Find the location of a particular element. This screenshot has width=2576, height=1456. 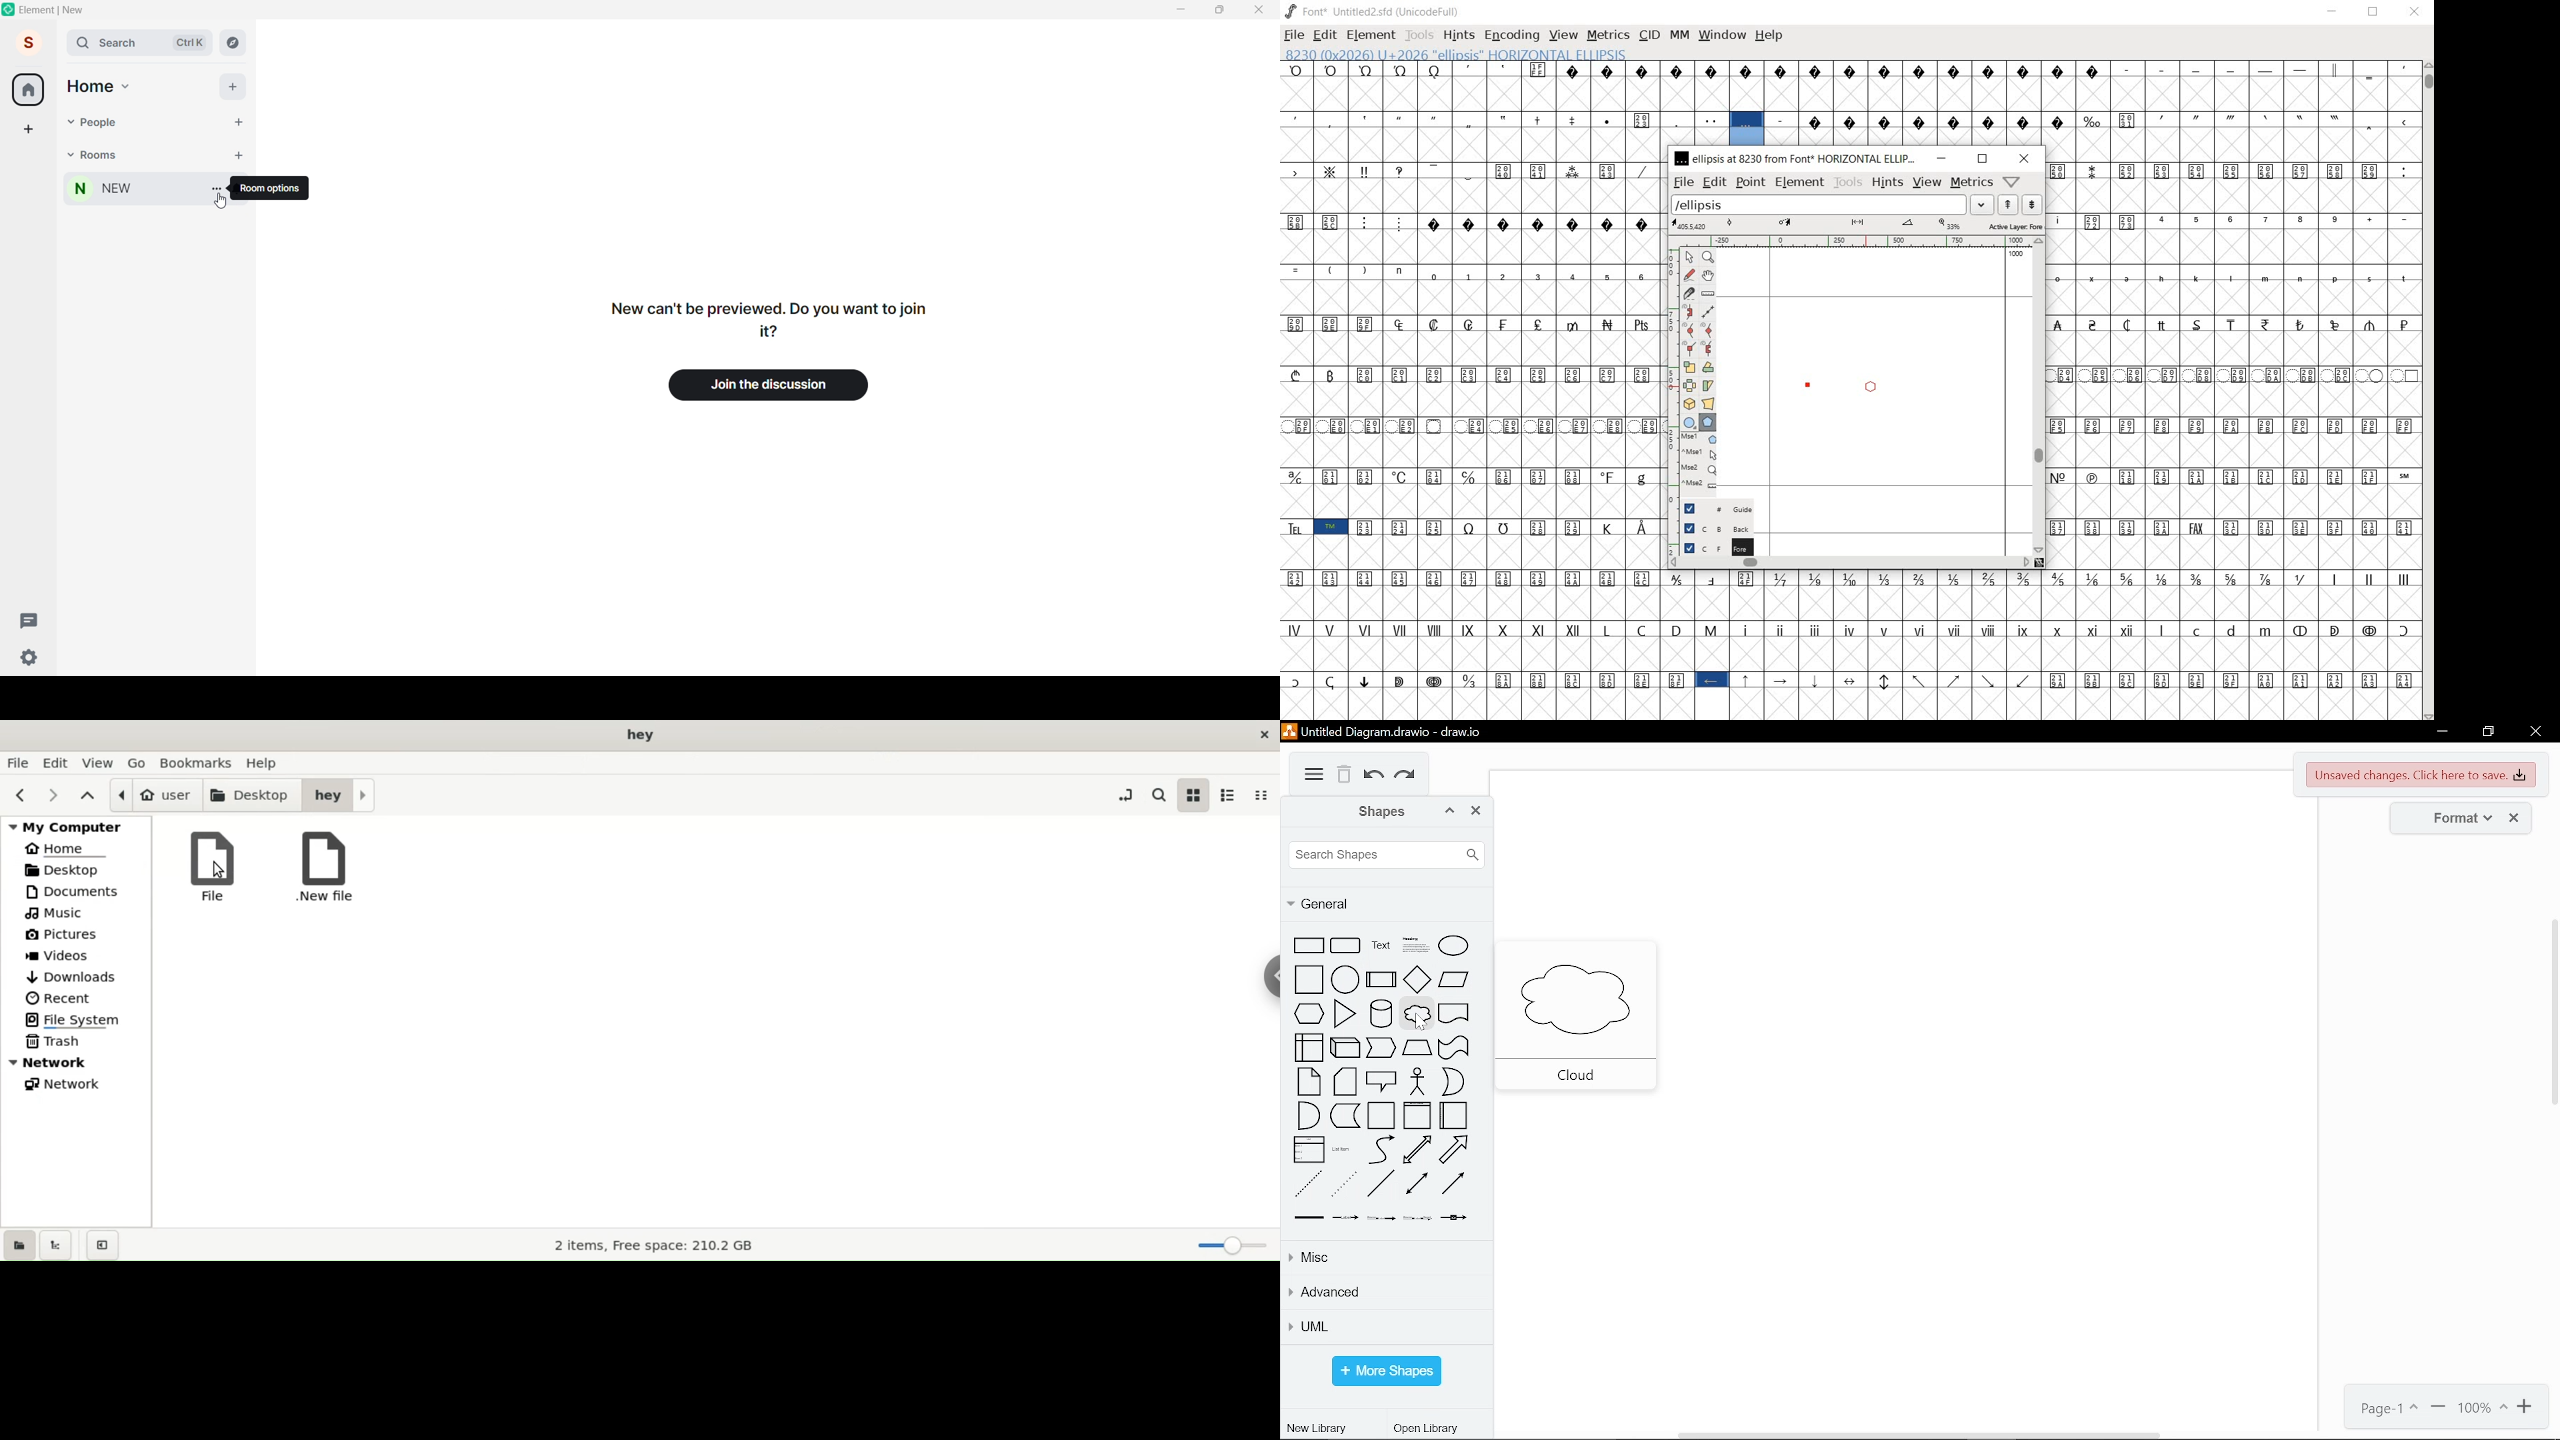

connector with symbol is located at coordinates (1454, 1217).